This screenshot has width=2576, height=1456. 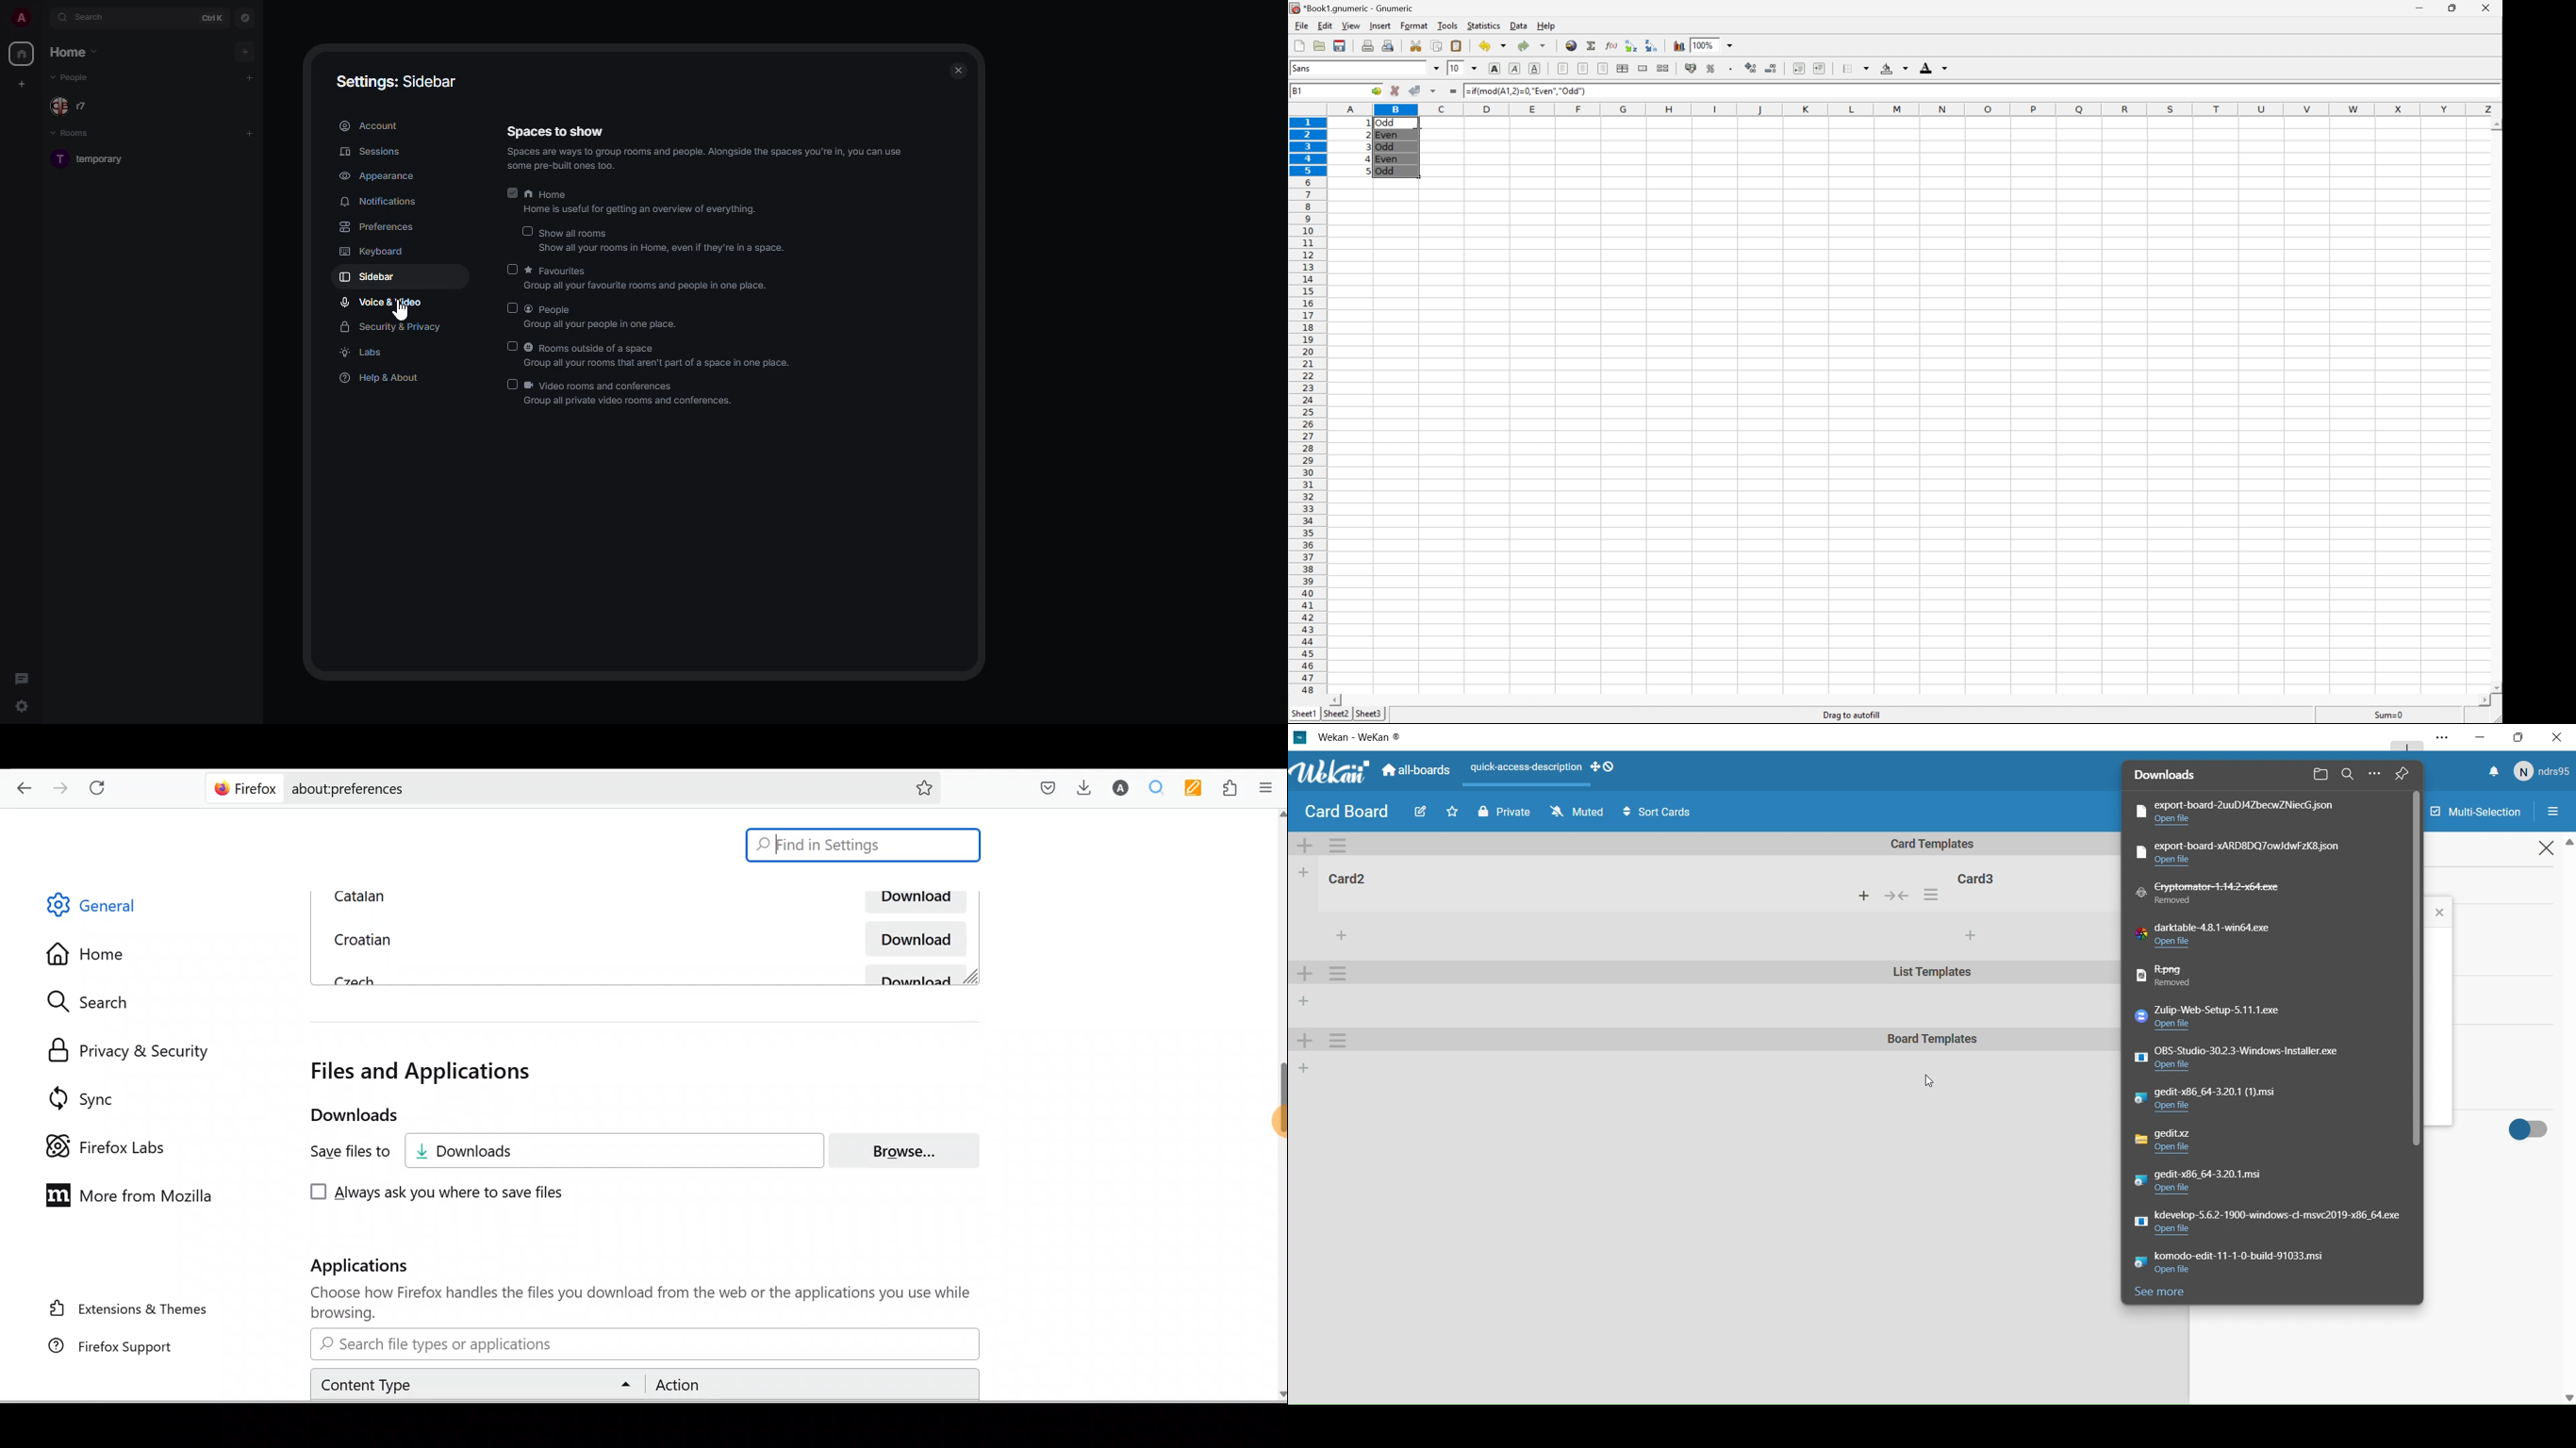 What do you see at coordinates (1339, 700) in the screenshot?
I see `Scroll Left` at bounding box center [1339, 700].